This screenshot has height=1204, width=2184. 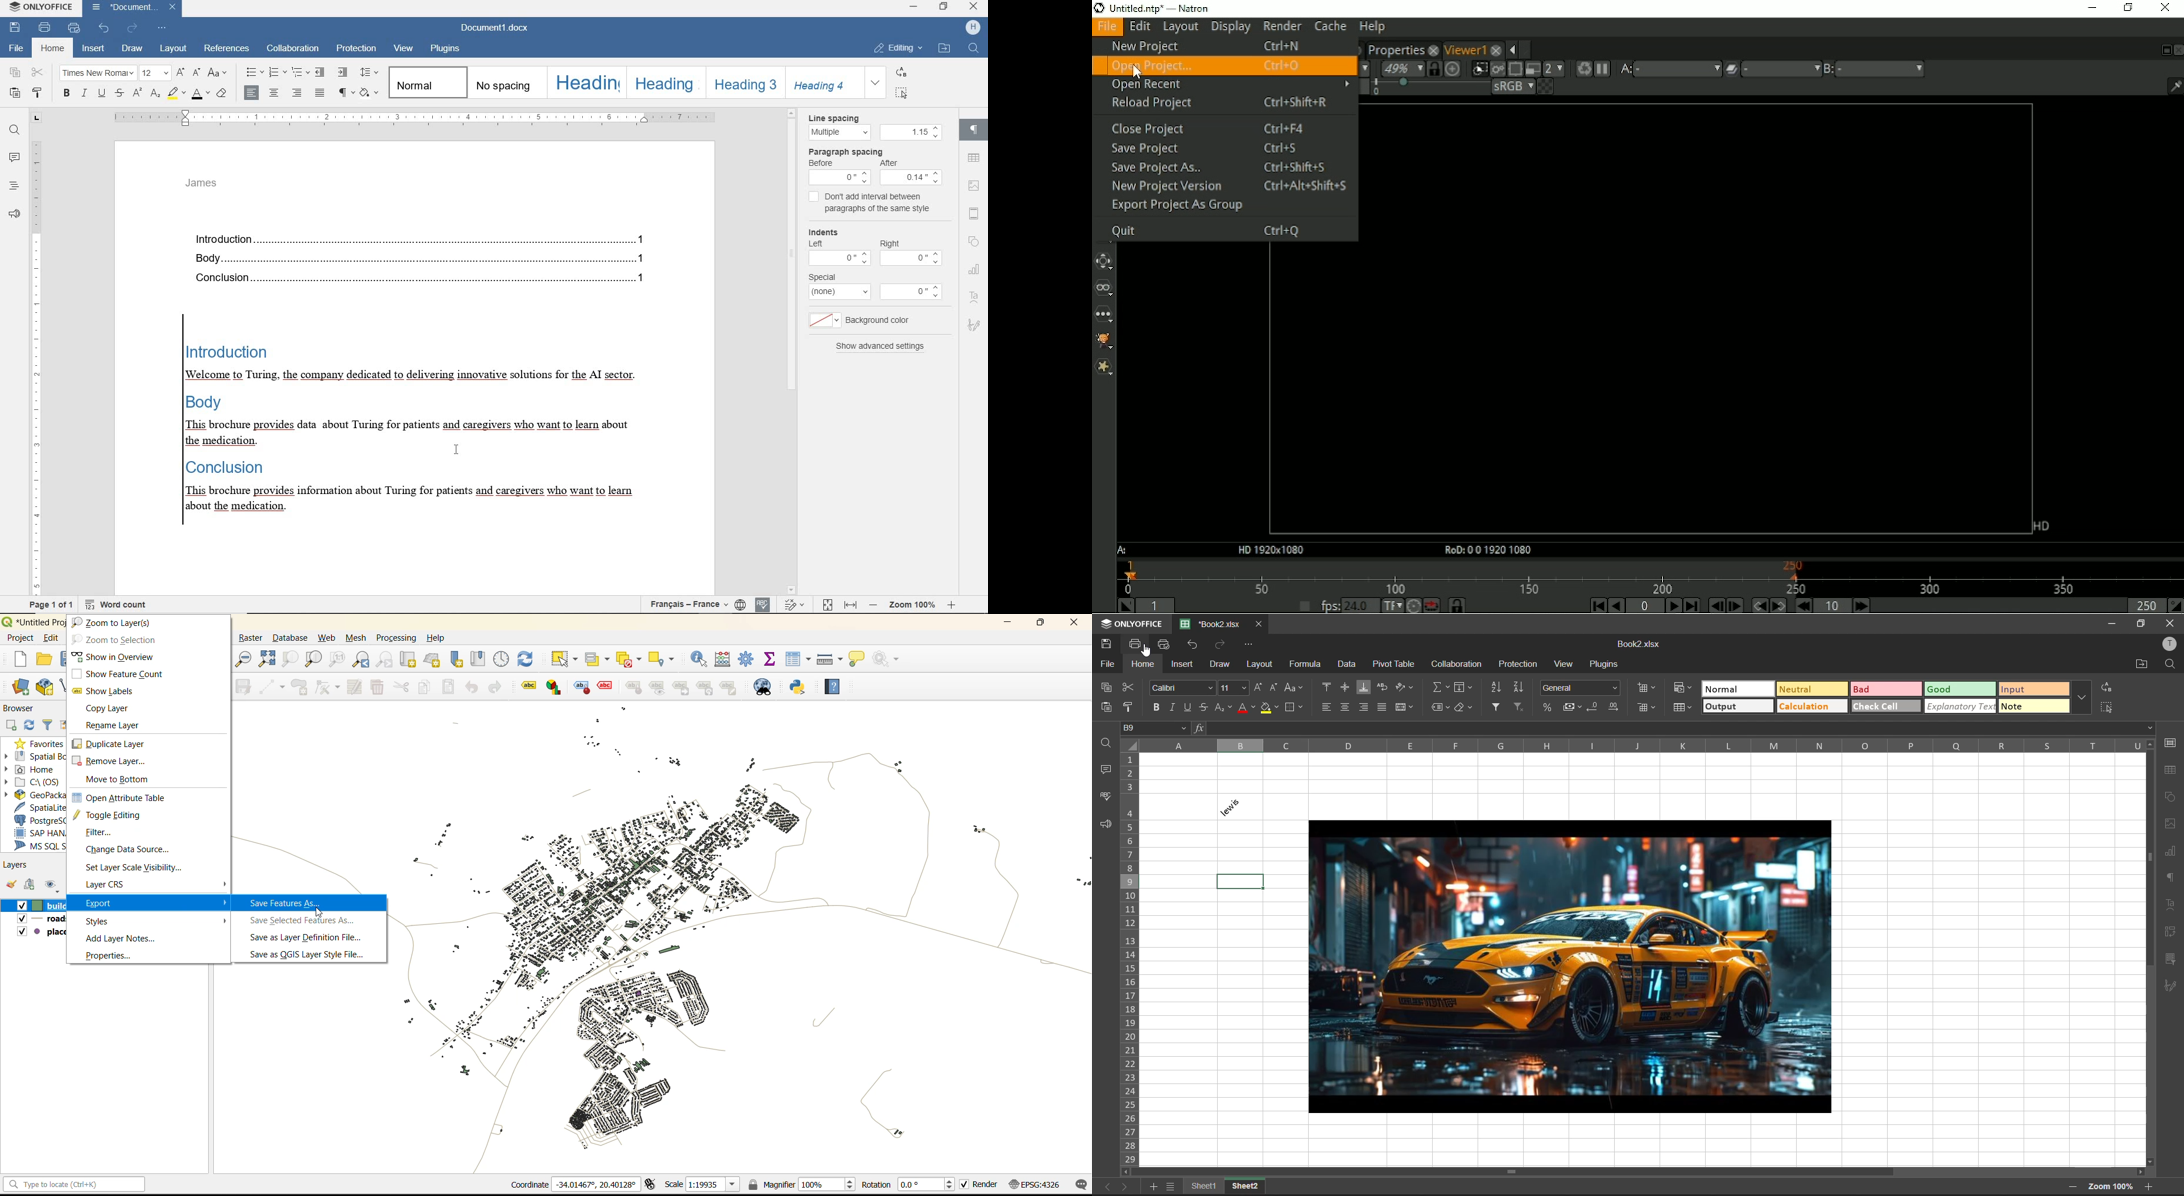 I want to click on formula, so click(x=1304, y=665).